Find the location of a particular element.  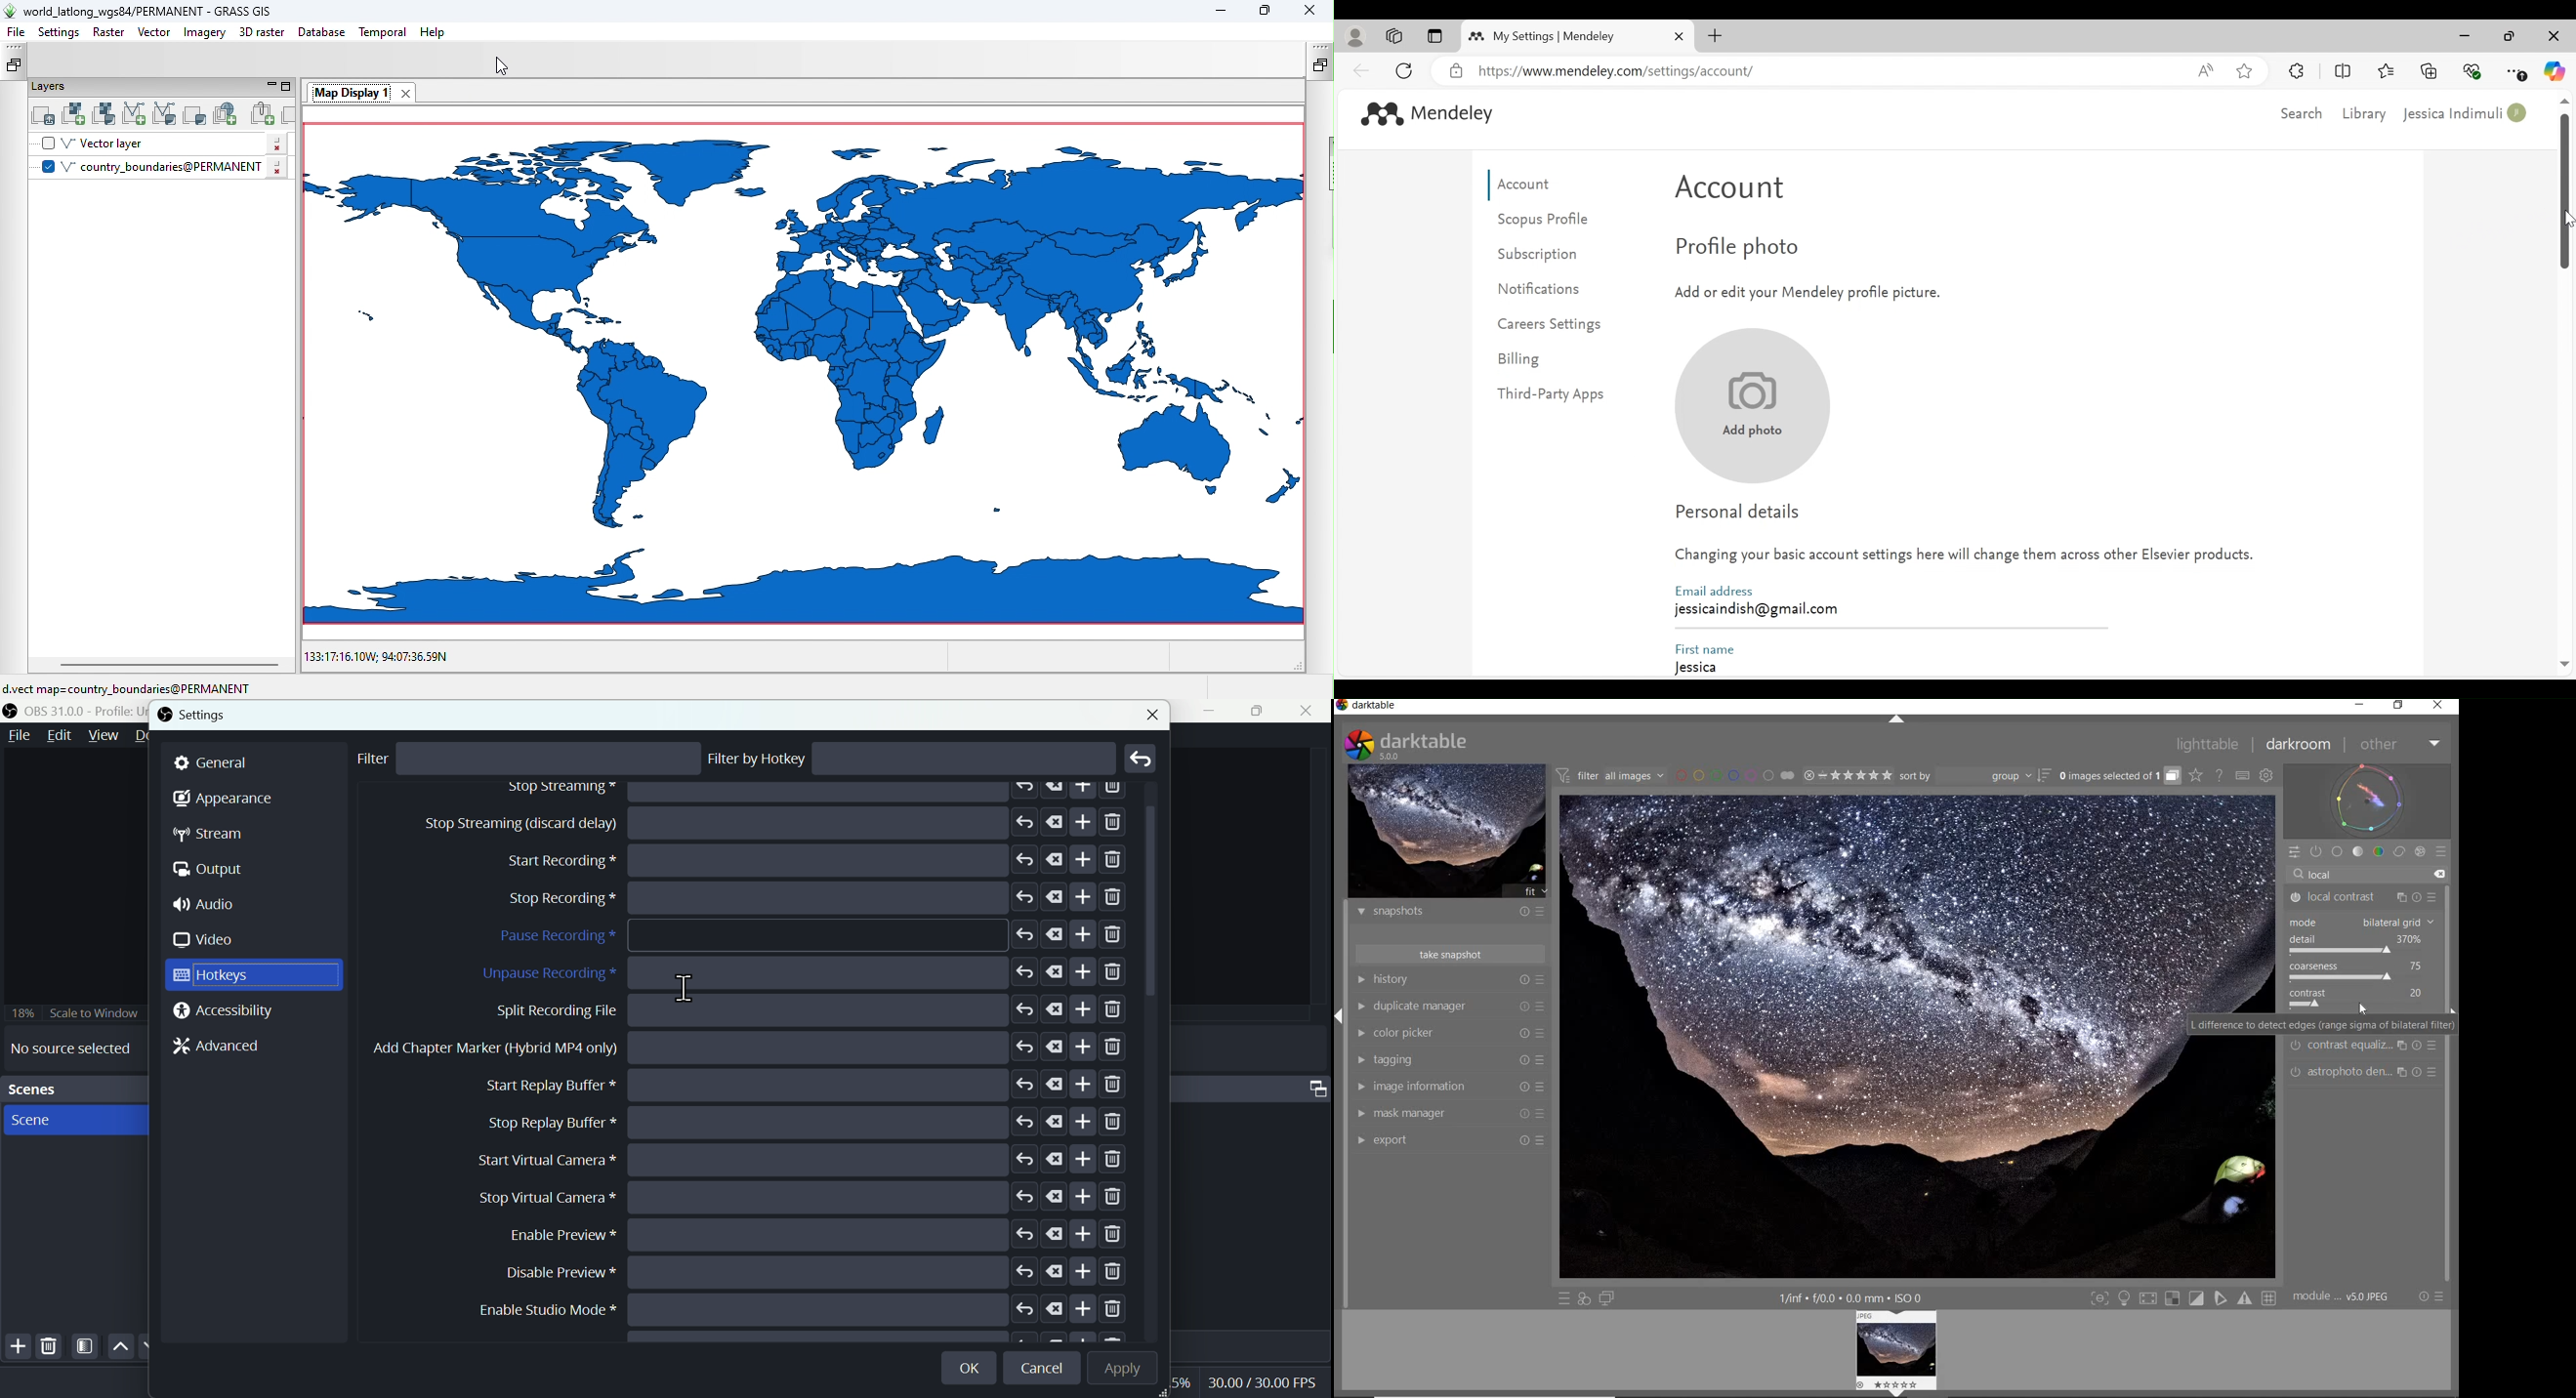

View is located at coordinates (101, 736).